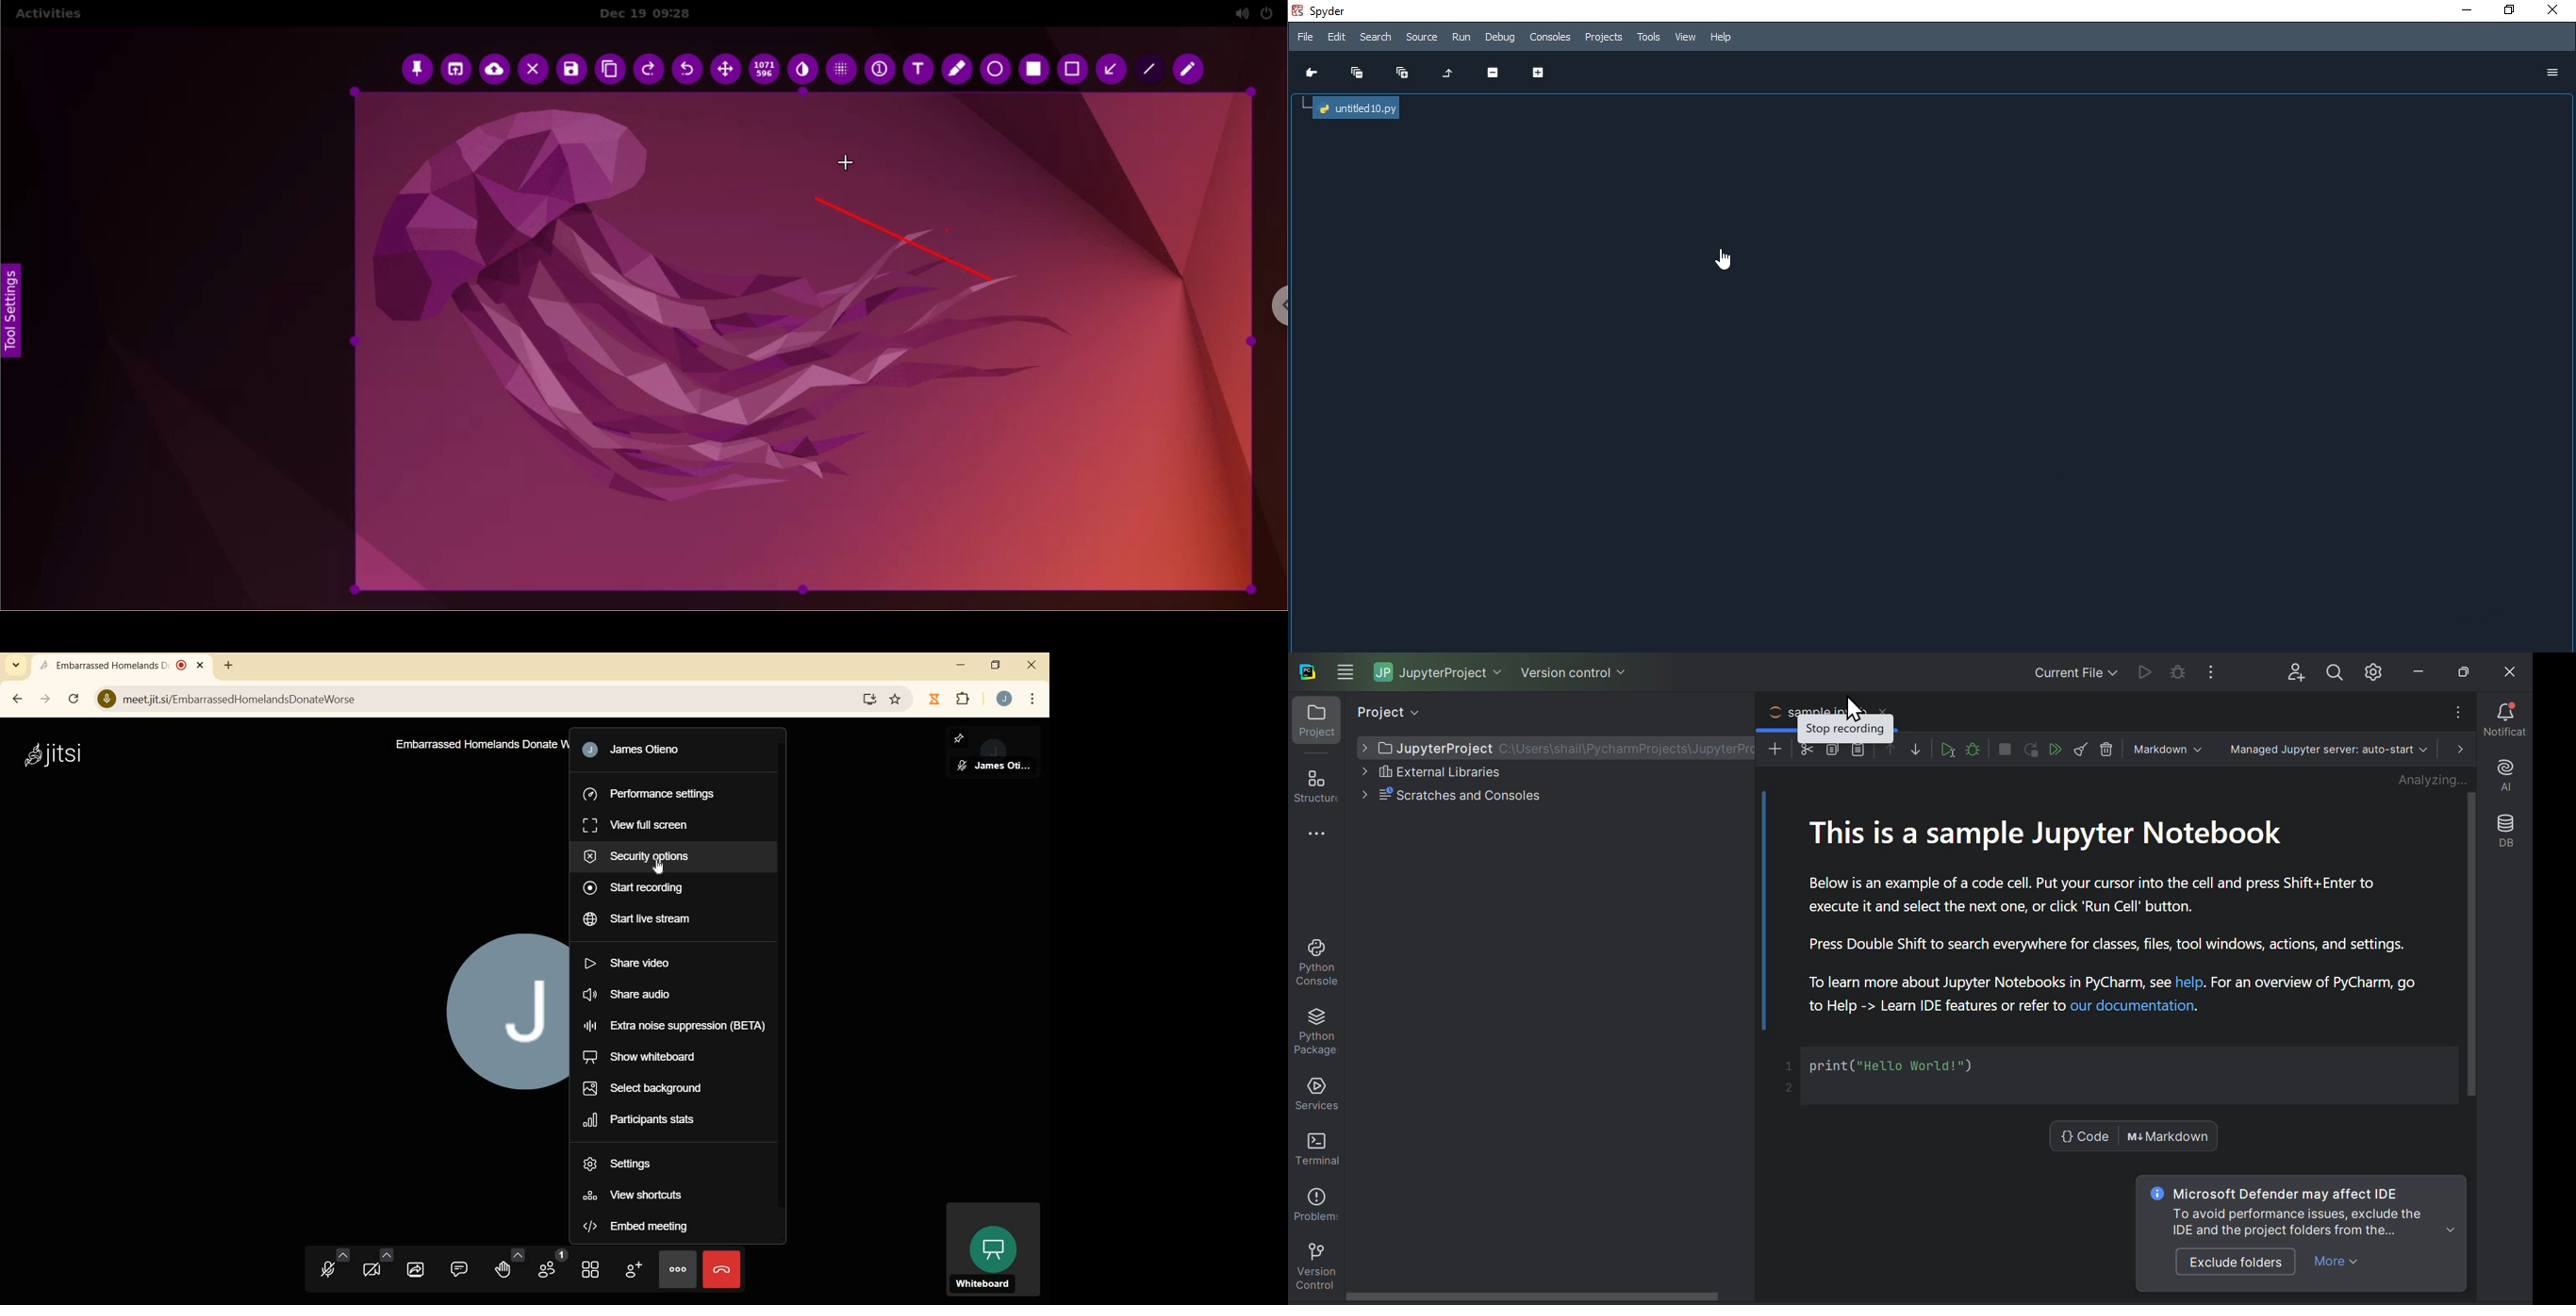  I want to click on Search, so click(1378, 38).